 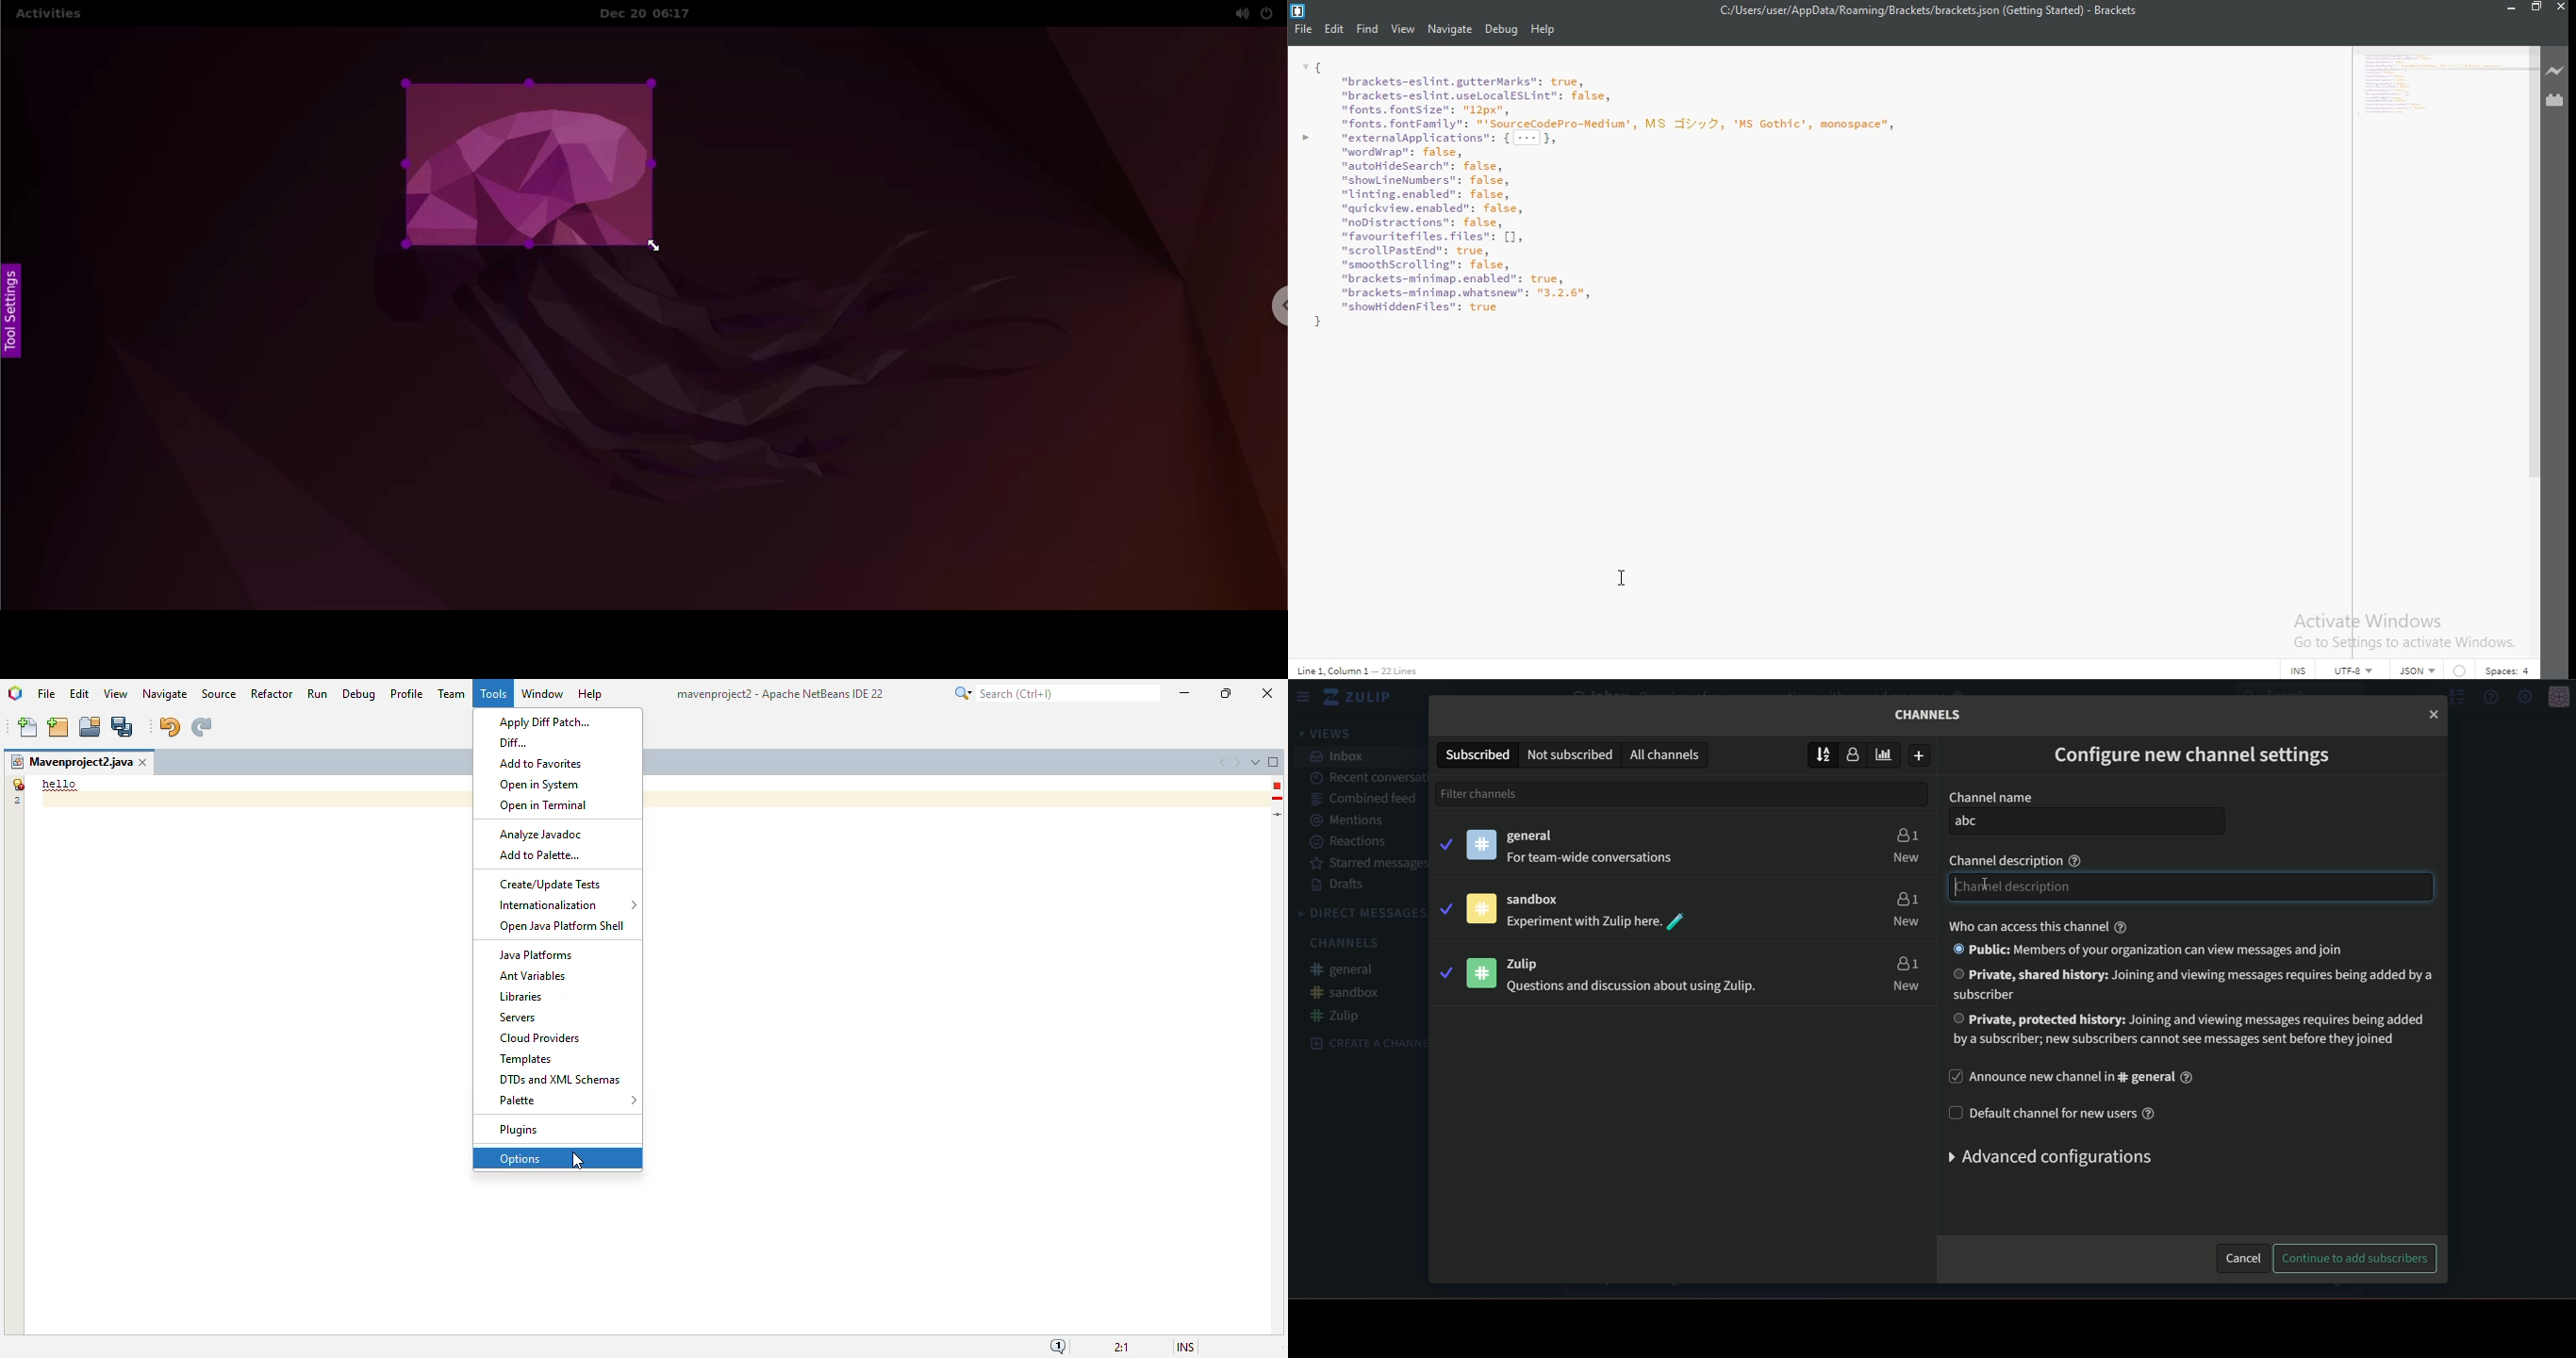 What do you see at coordinates (1255, 762) in the screenshot?
I see `show opened documents list` at bounding box center [1255, 762].